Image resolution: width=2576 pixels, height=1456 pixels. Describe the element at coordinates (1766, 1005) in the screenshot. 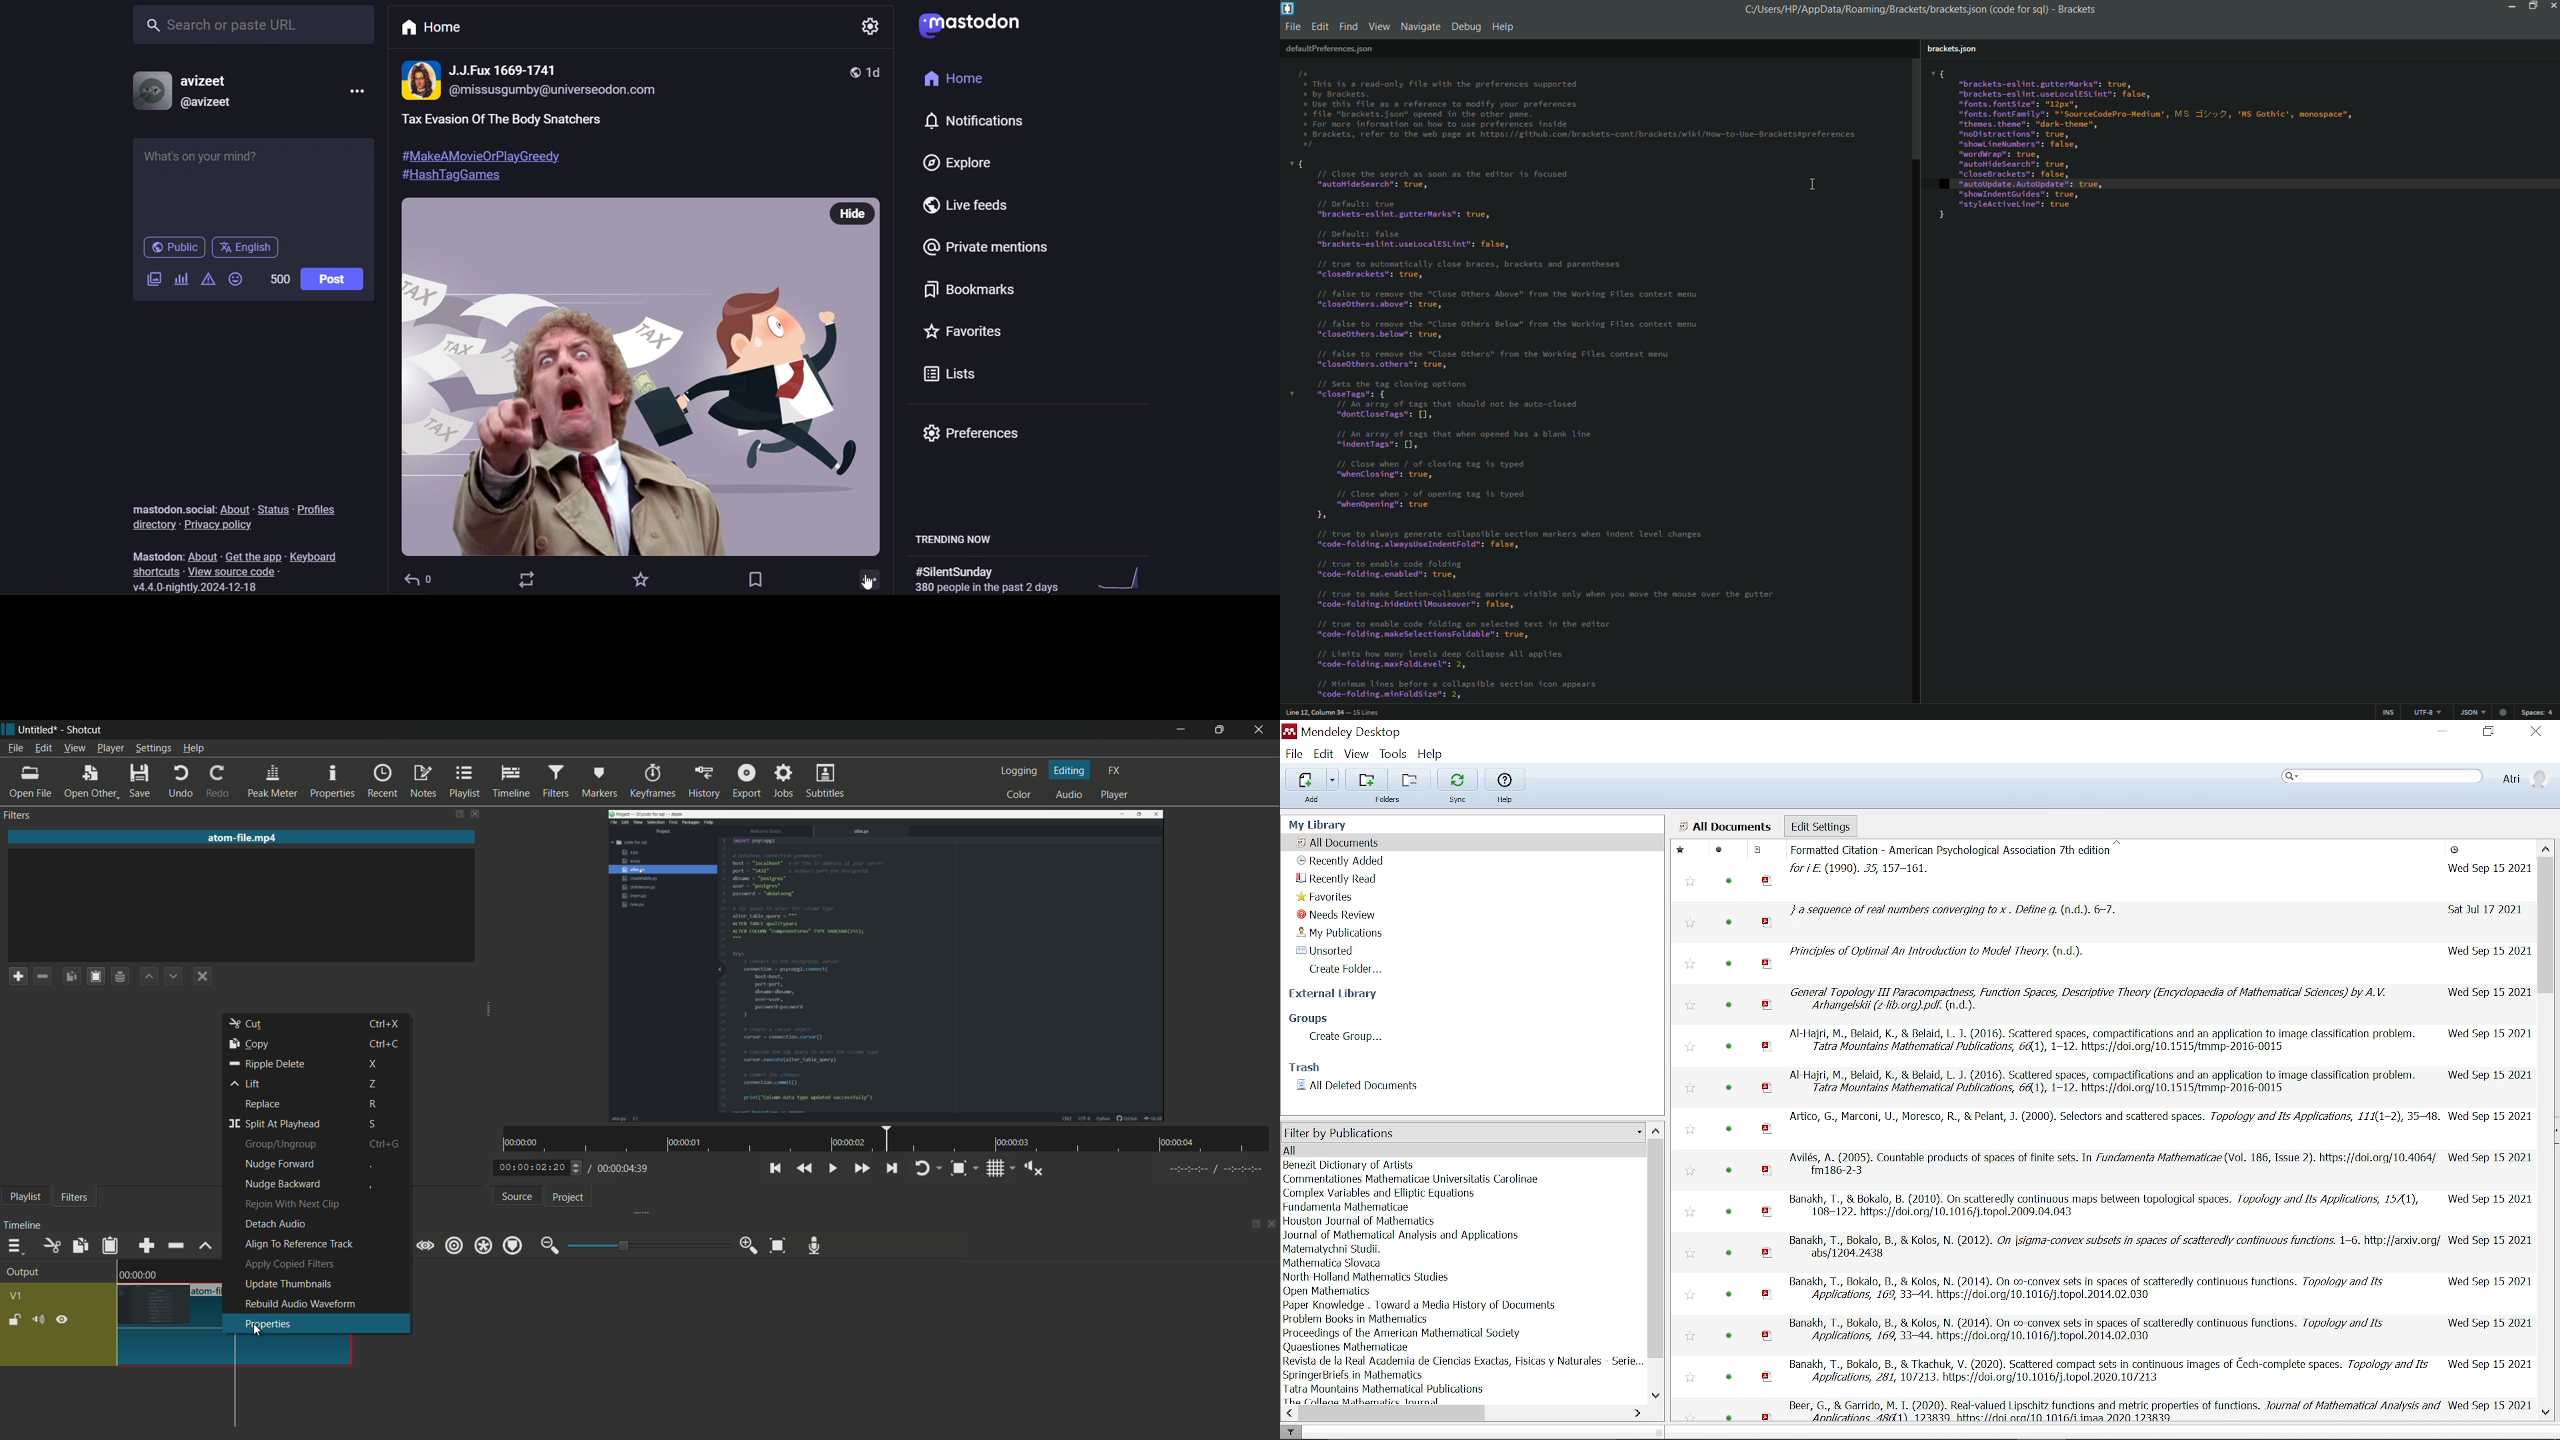

I see `pdf` at that location.